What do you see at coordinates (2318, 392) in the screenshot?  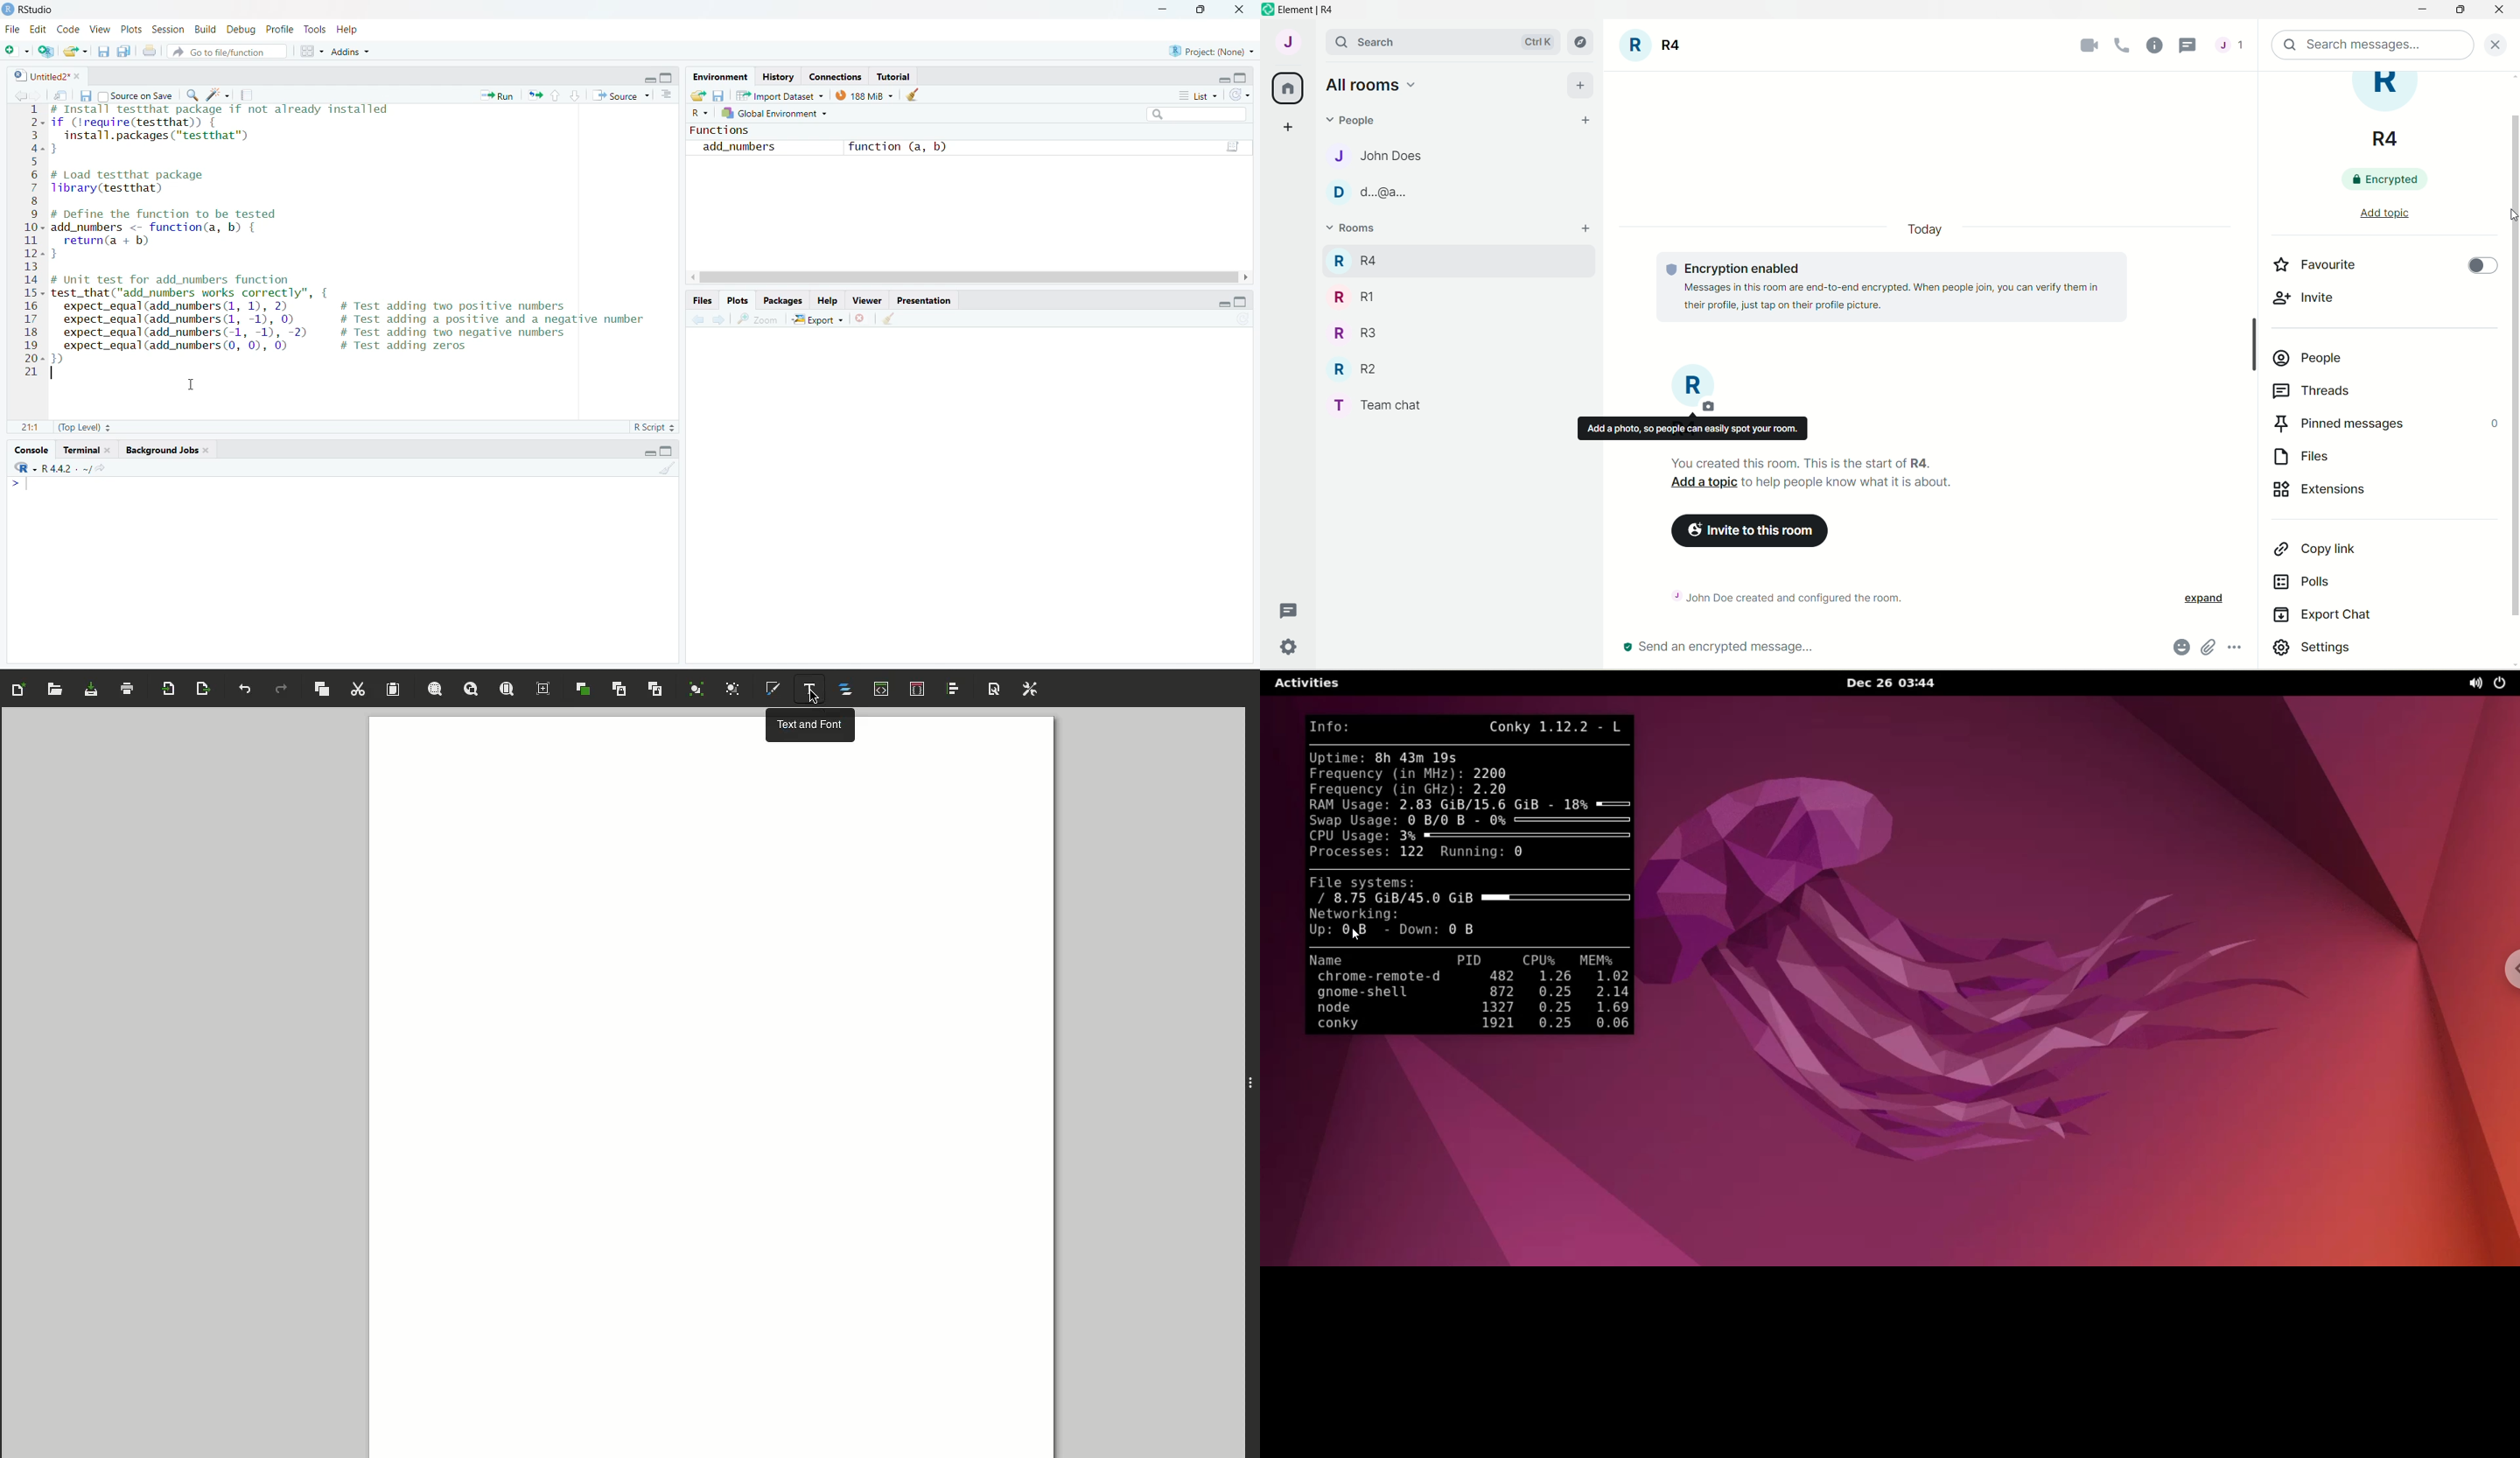 I see `threads` at bounding box center [2318, 392].